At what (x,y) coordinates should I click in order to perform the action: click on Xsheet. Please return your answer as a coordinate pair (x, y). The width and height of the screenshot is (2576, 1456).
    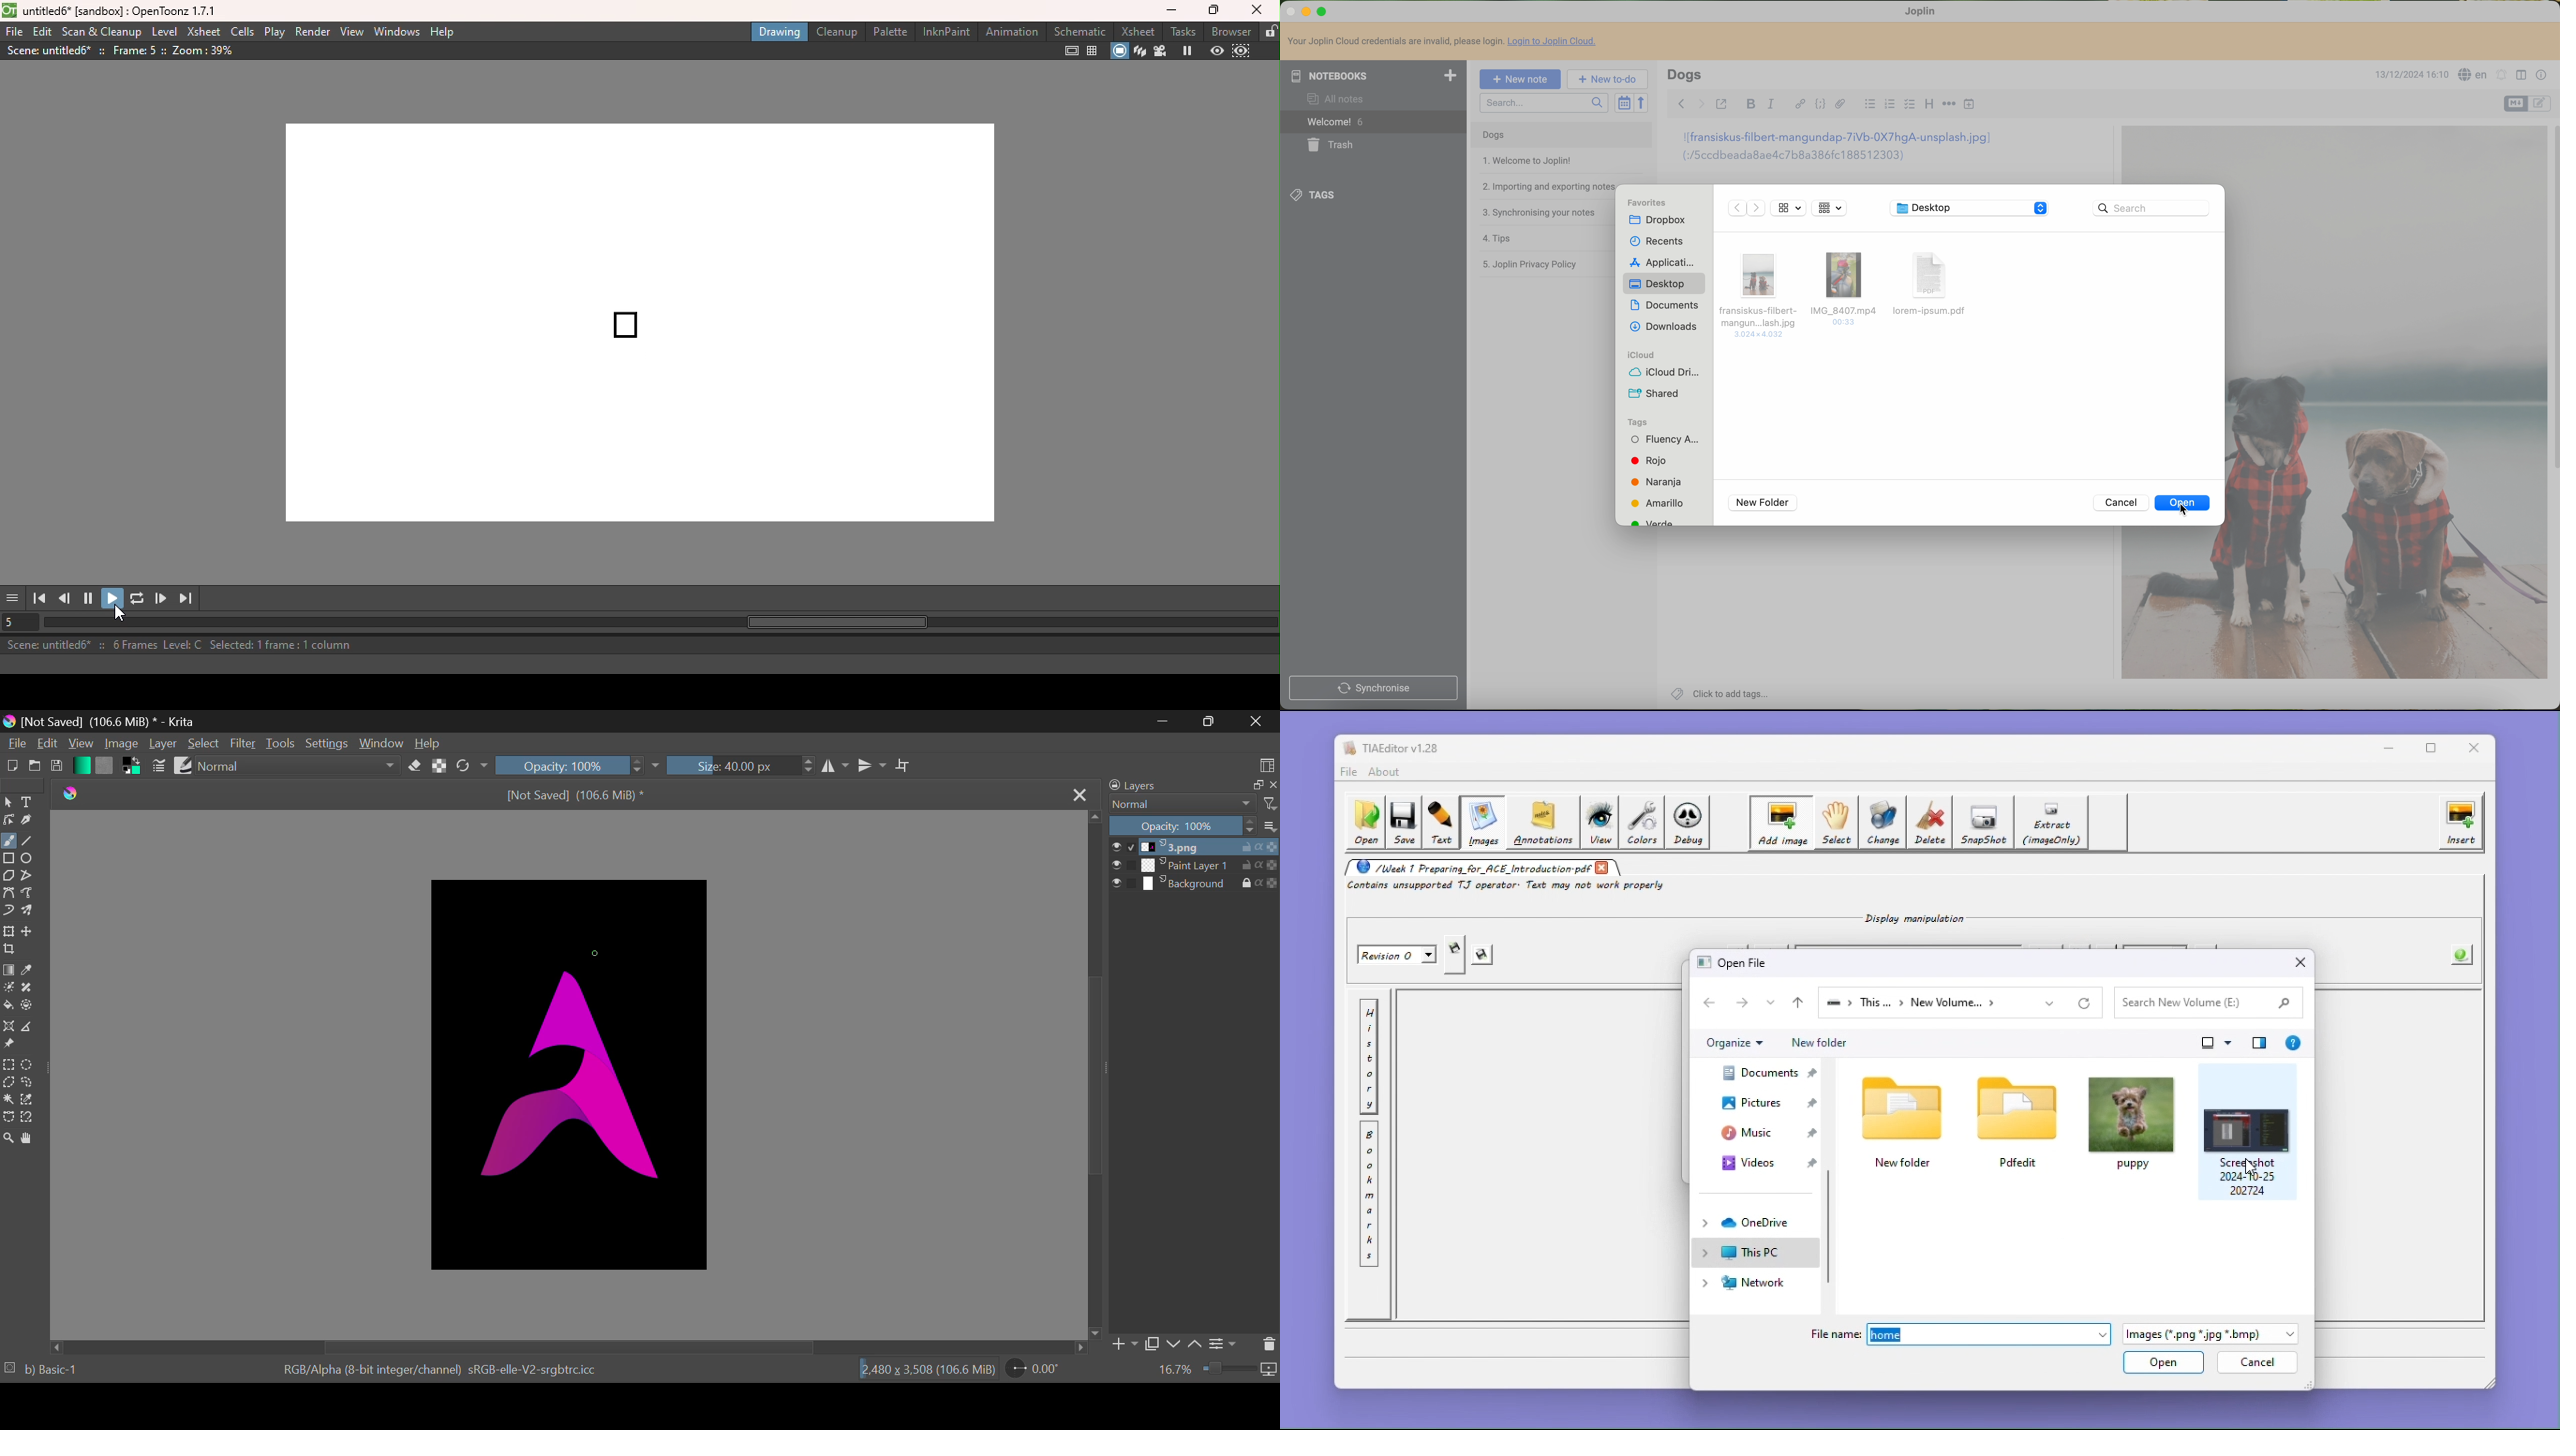
    Looking at the image, I should click on (205, 34).